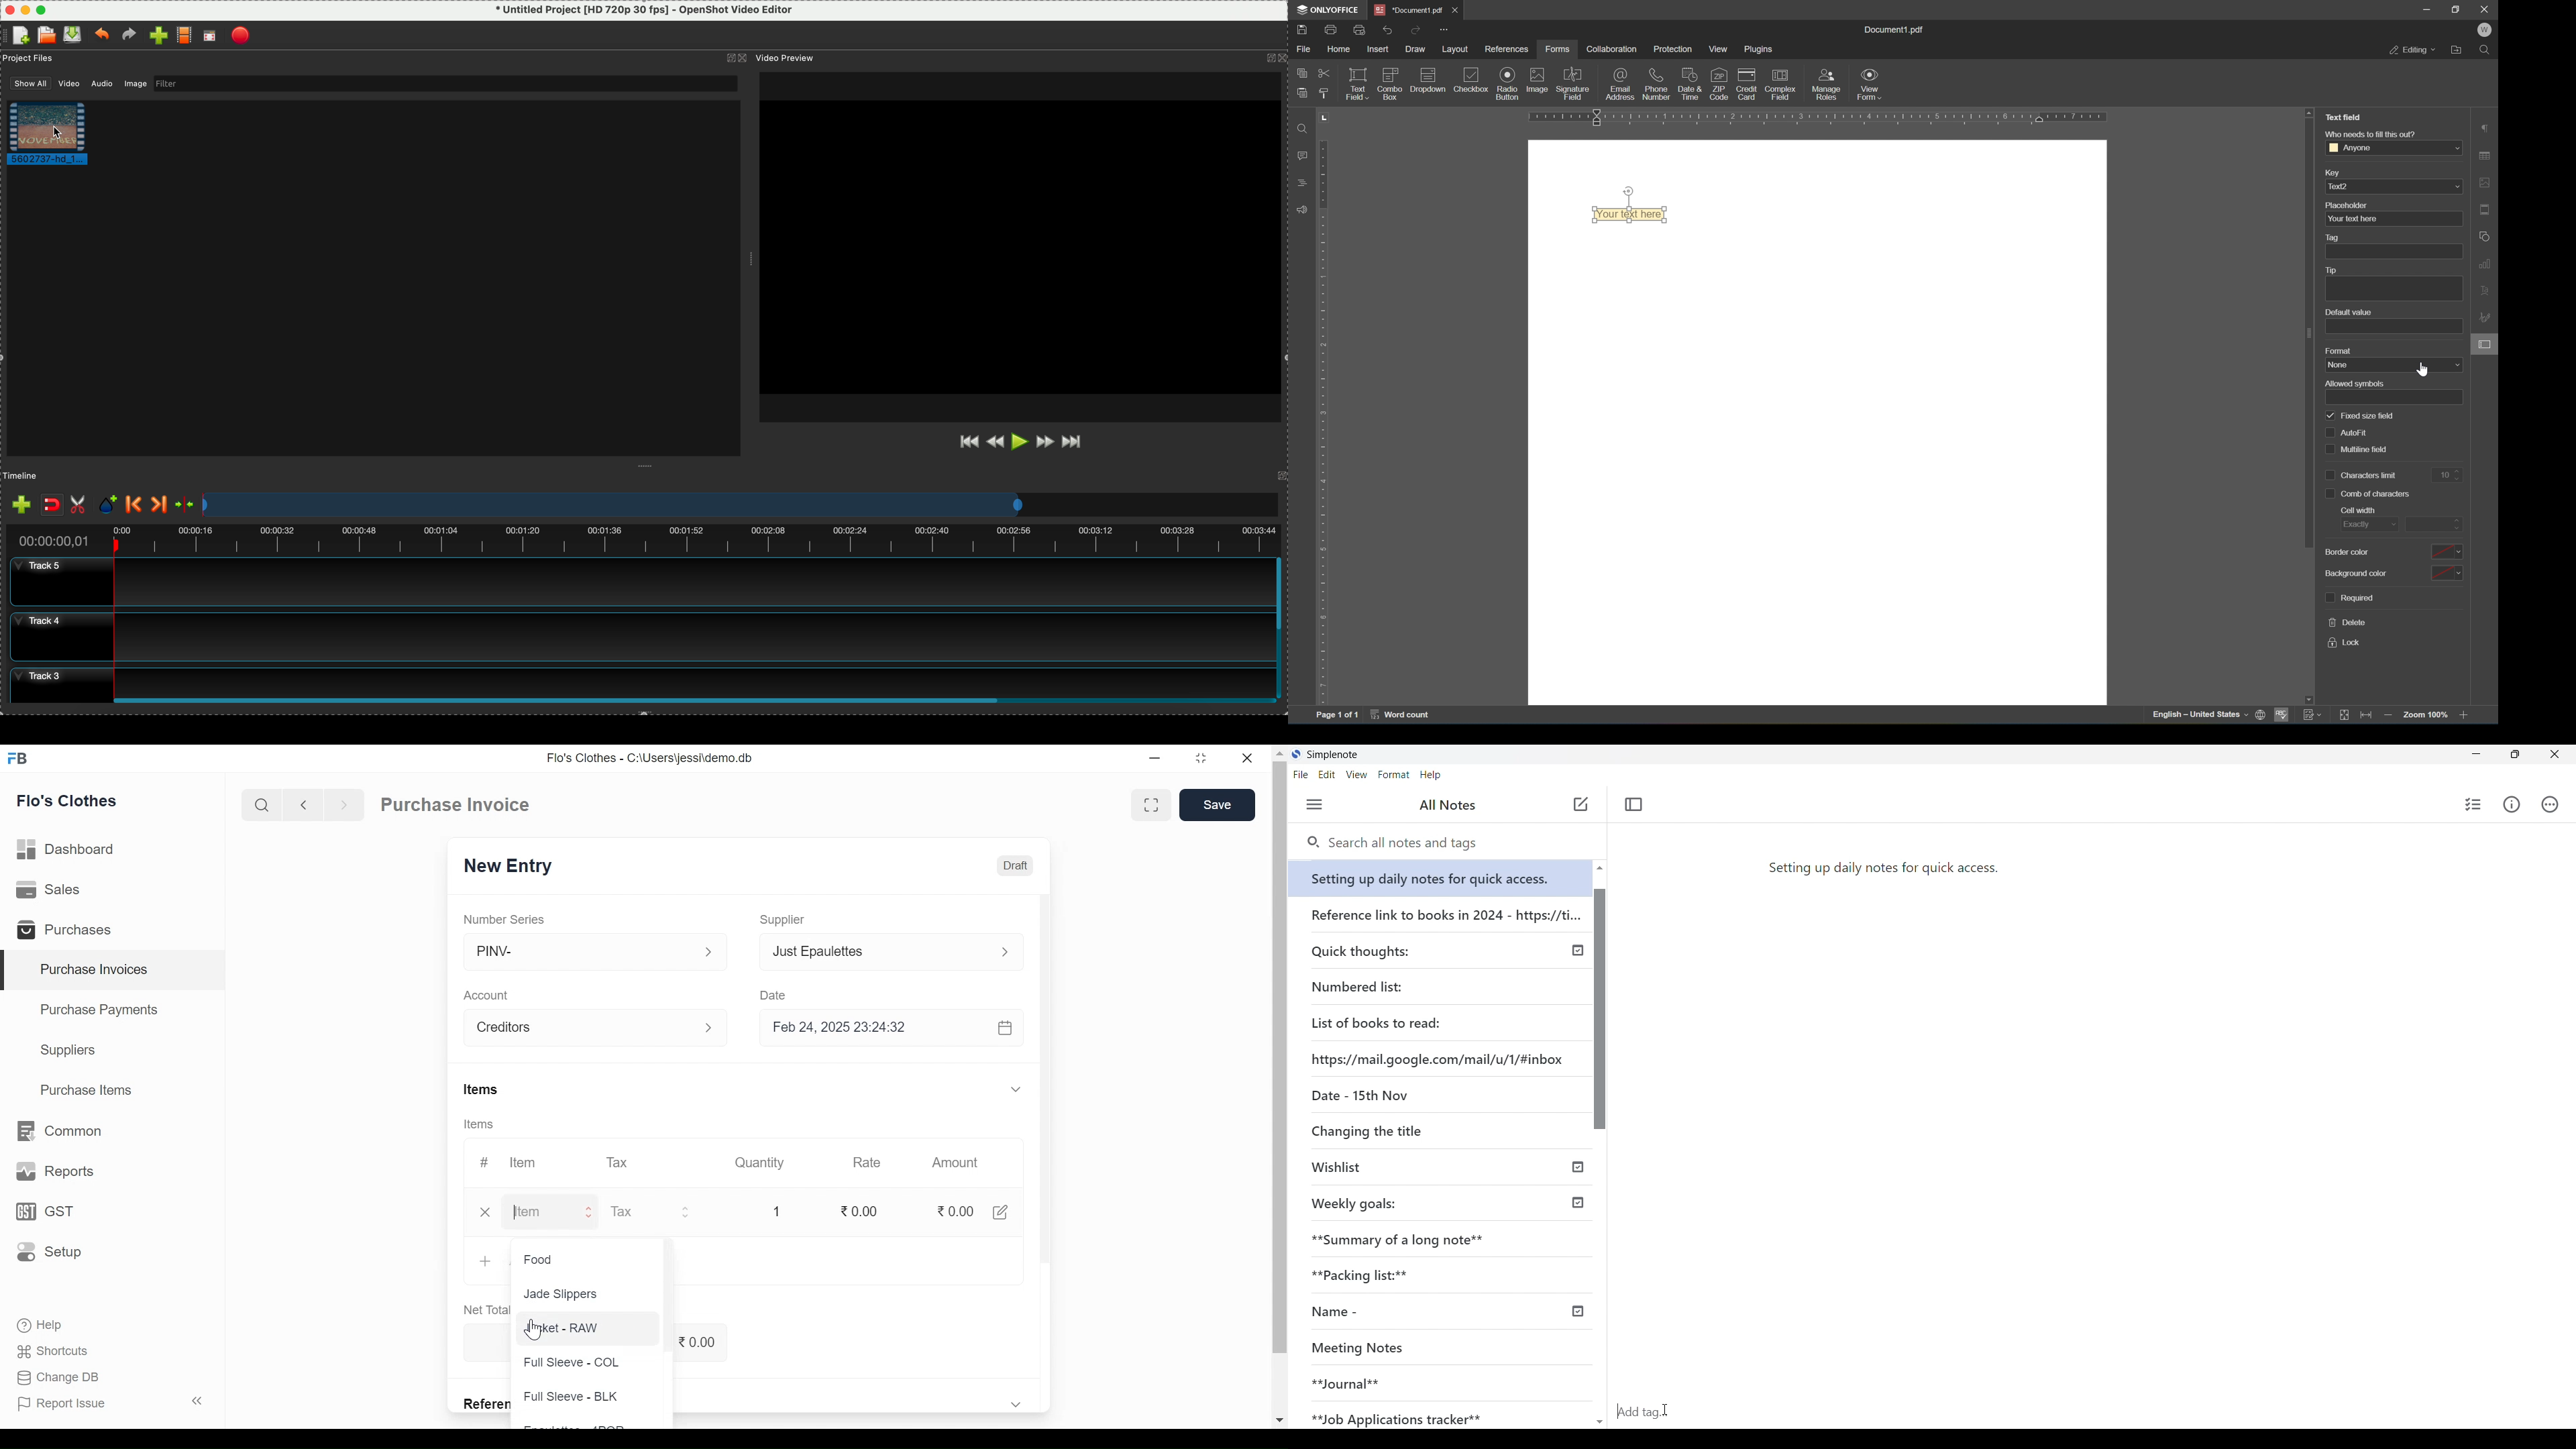 The width and height of the screenshot is (2576, 1456). Describe the element at coordinates (2353, 598) in the screenshot. I see `required` at that location.